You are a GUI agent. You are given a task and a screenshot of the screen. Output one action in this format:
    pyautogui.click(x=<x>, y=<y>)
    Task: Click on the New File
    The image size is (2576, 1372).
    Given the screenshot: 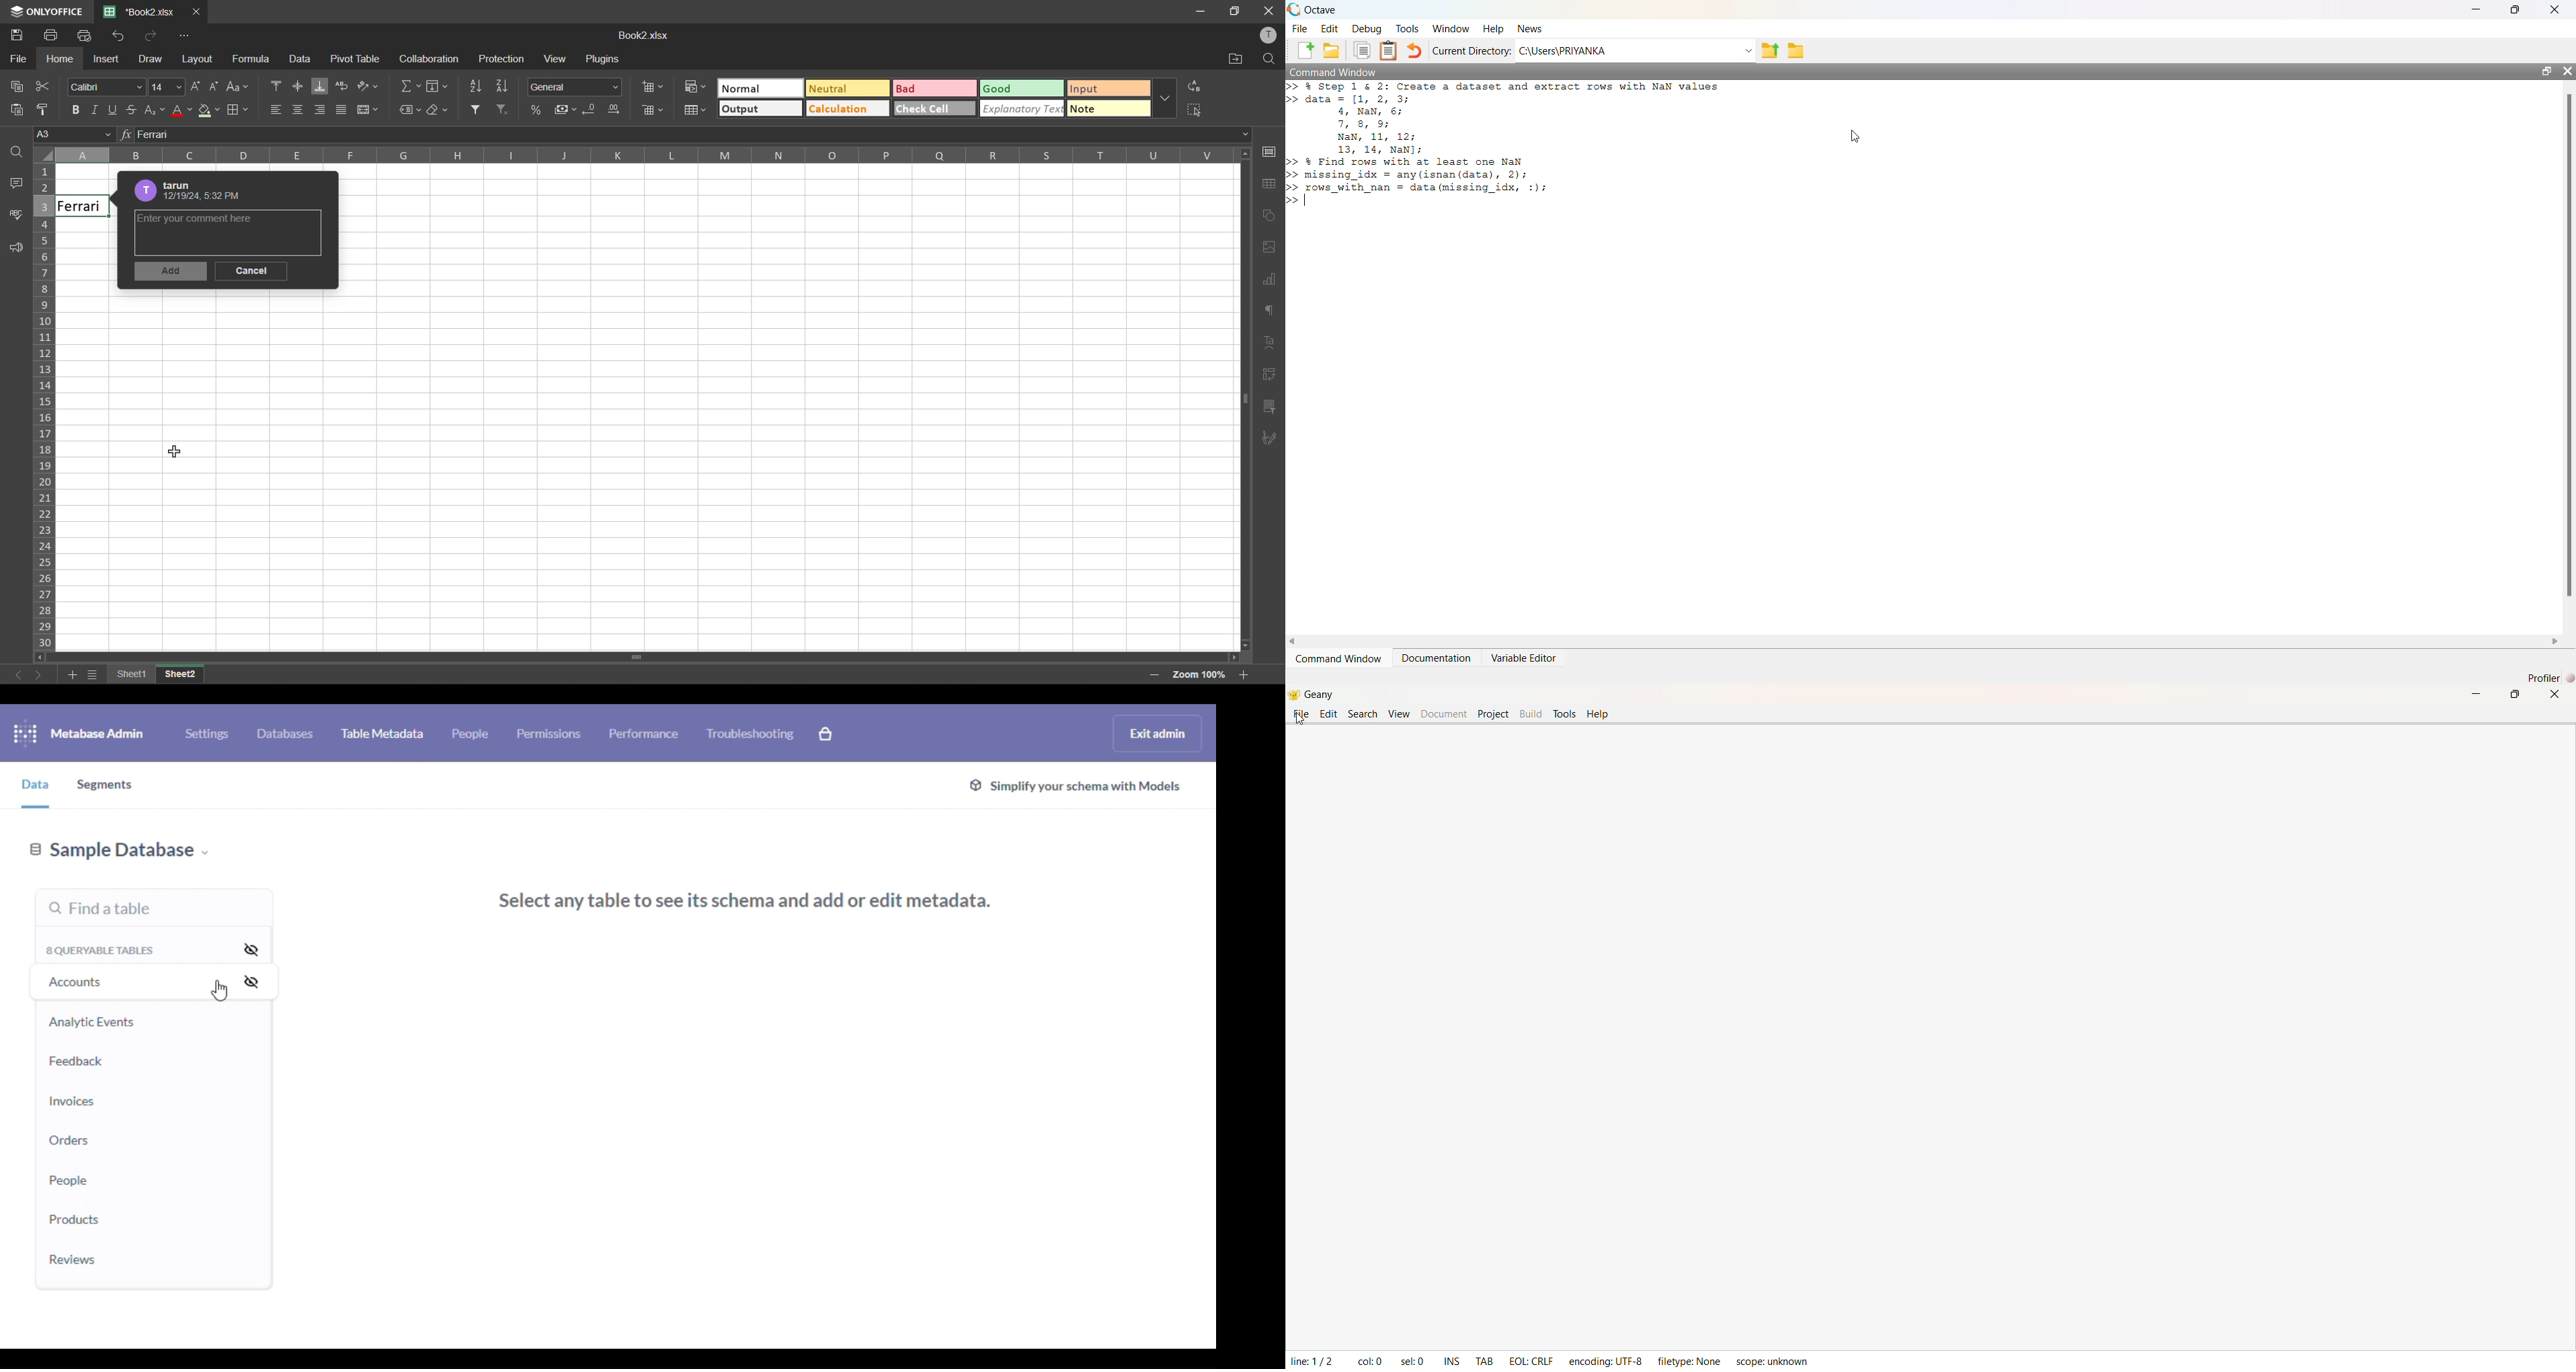 What is the action you would take?
    pyautogui.click(x=1305, y=50)
    